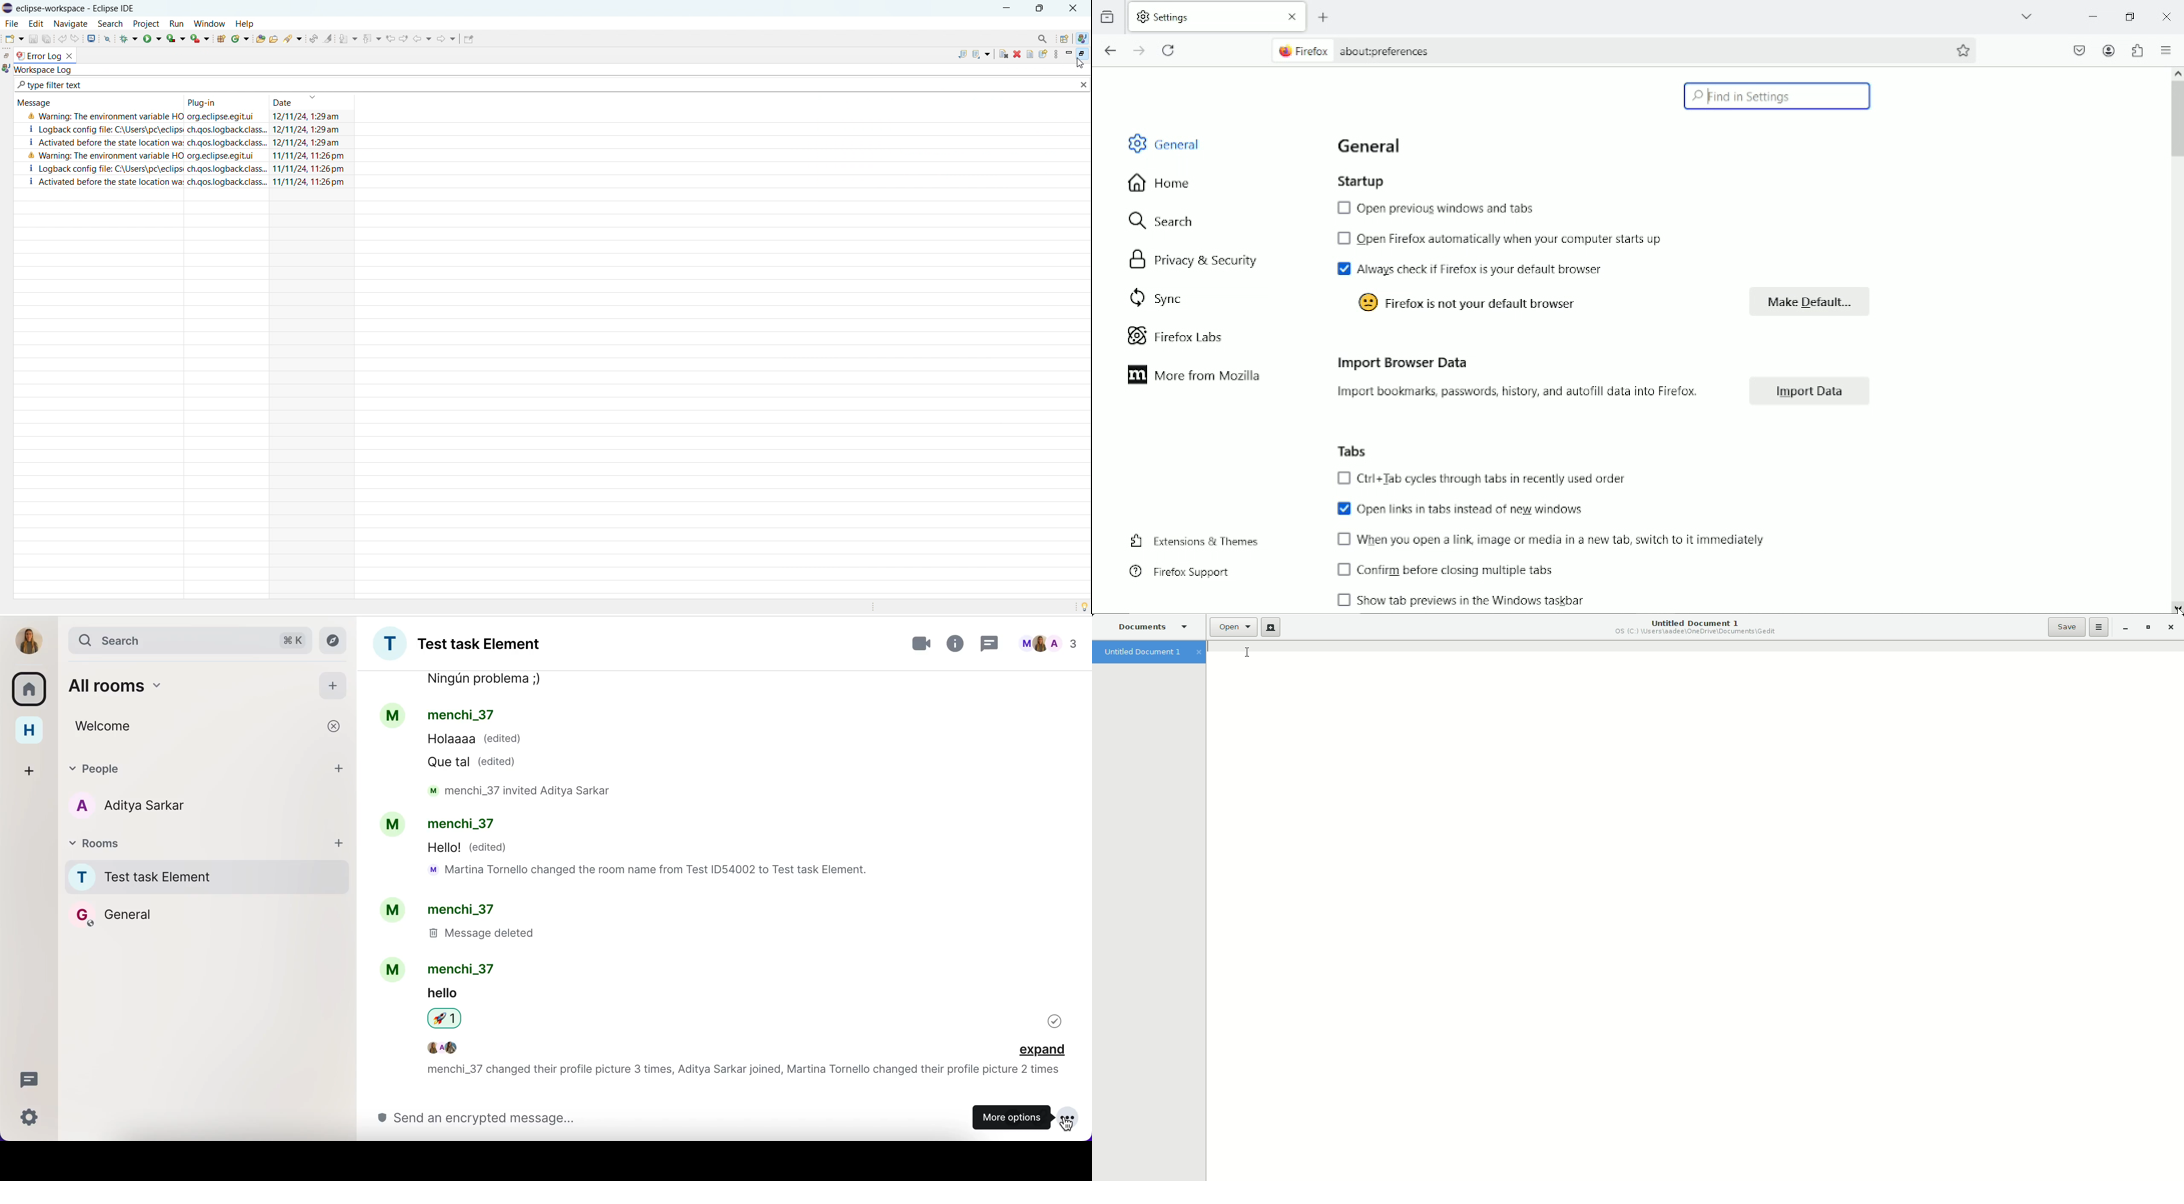  Describe the element at coordinates (921, 644) in the screenshot. I see `videocall` at that location.